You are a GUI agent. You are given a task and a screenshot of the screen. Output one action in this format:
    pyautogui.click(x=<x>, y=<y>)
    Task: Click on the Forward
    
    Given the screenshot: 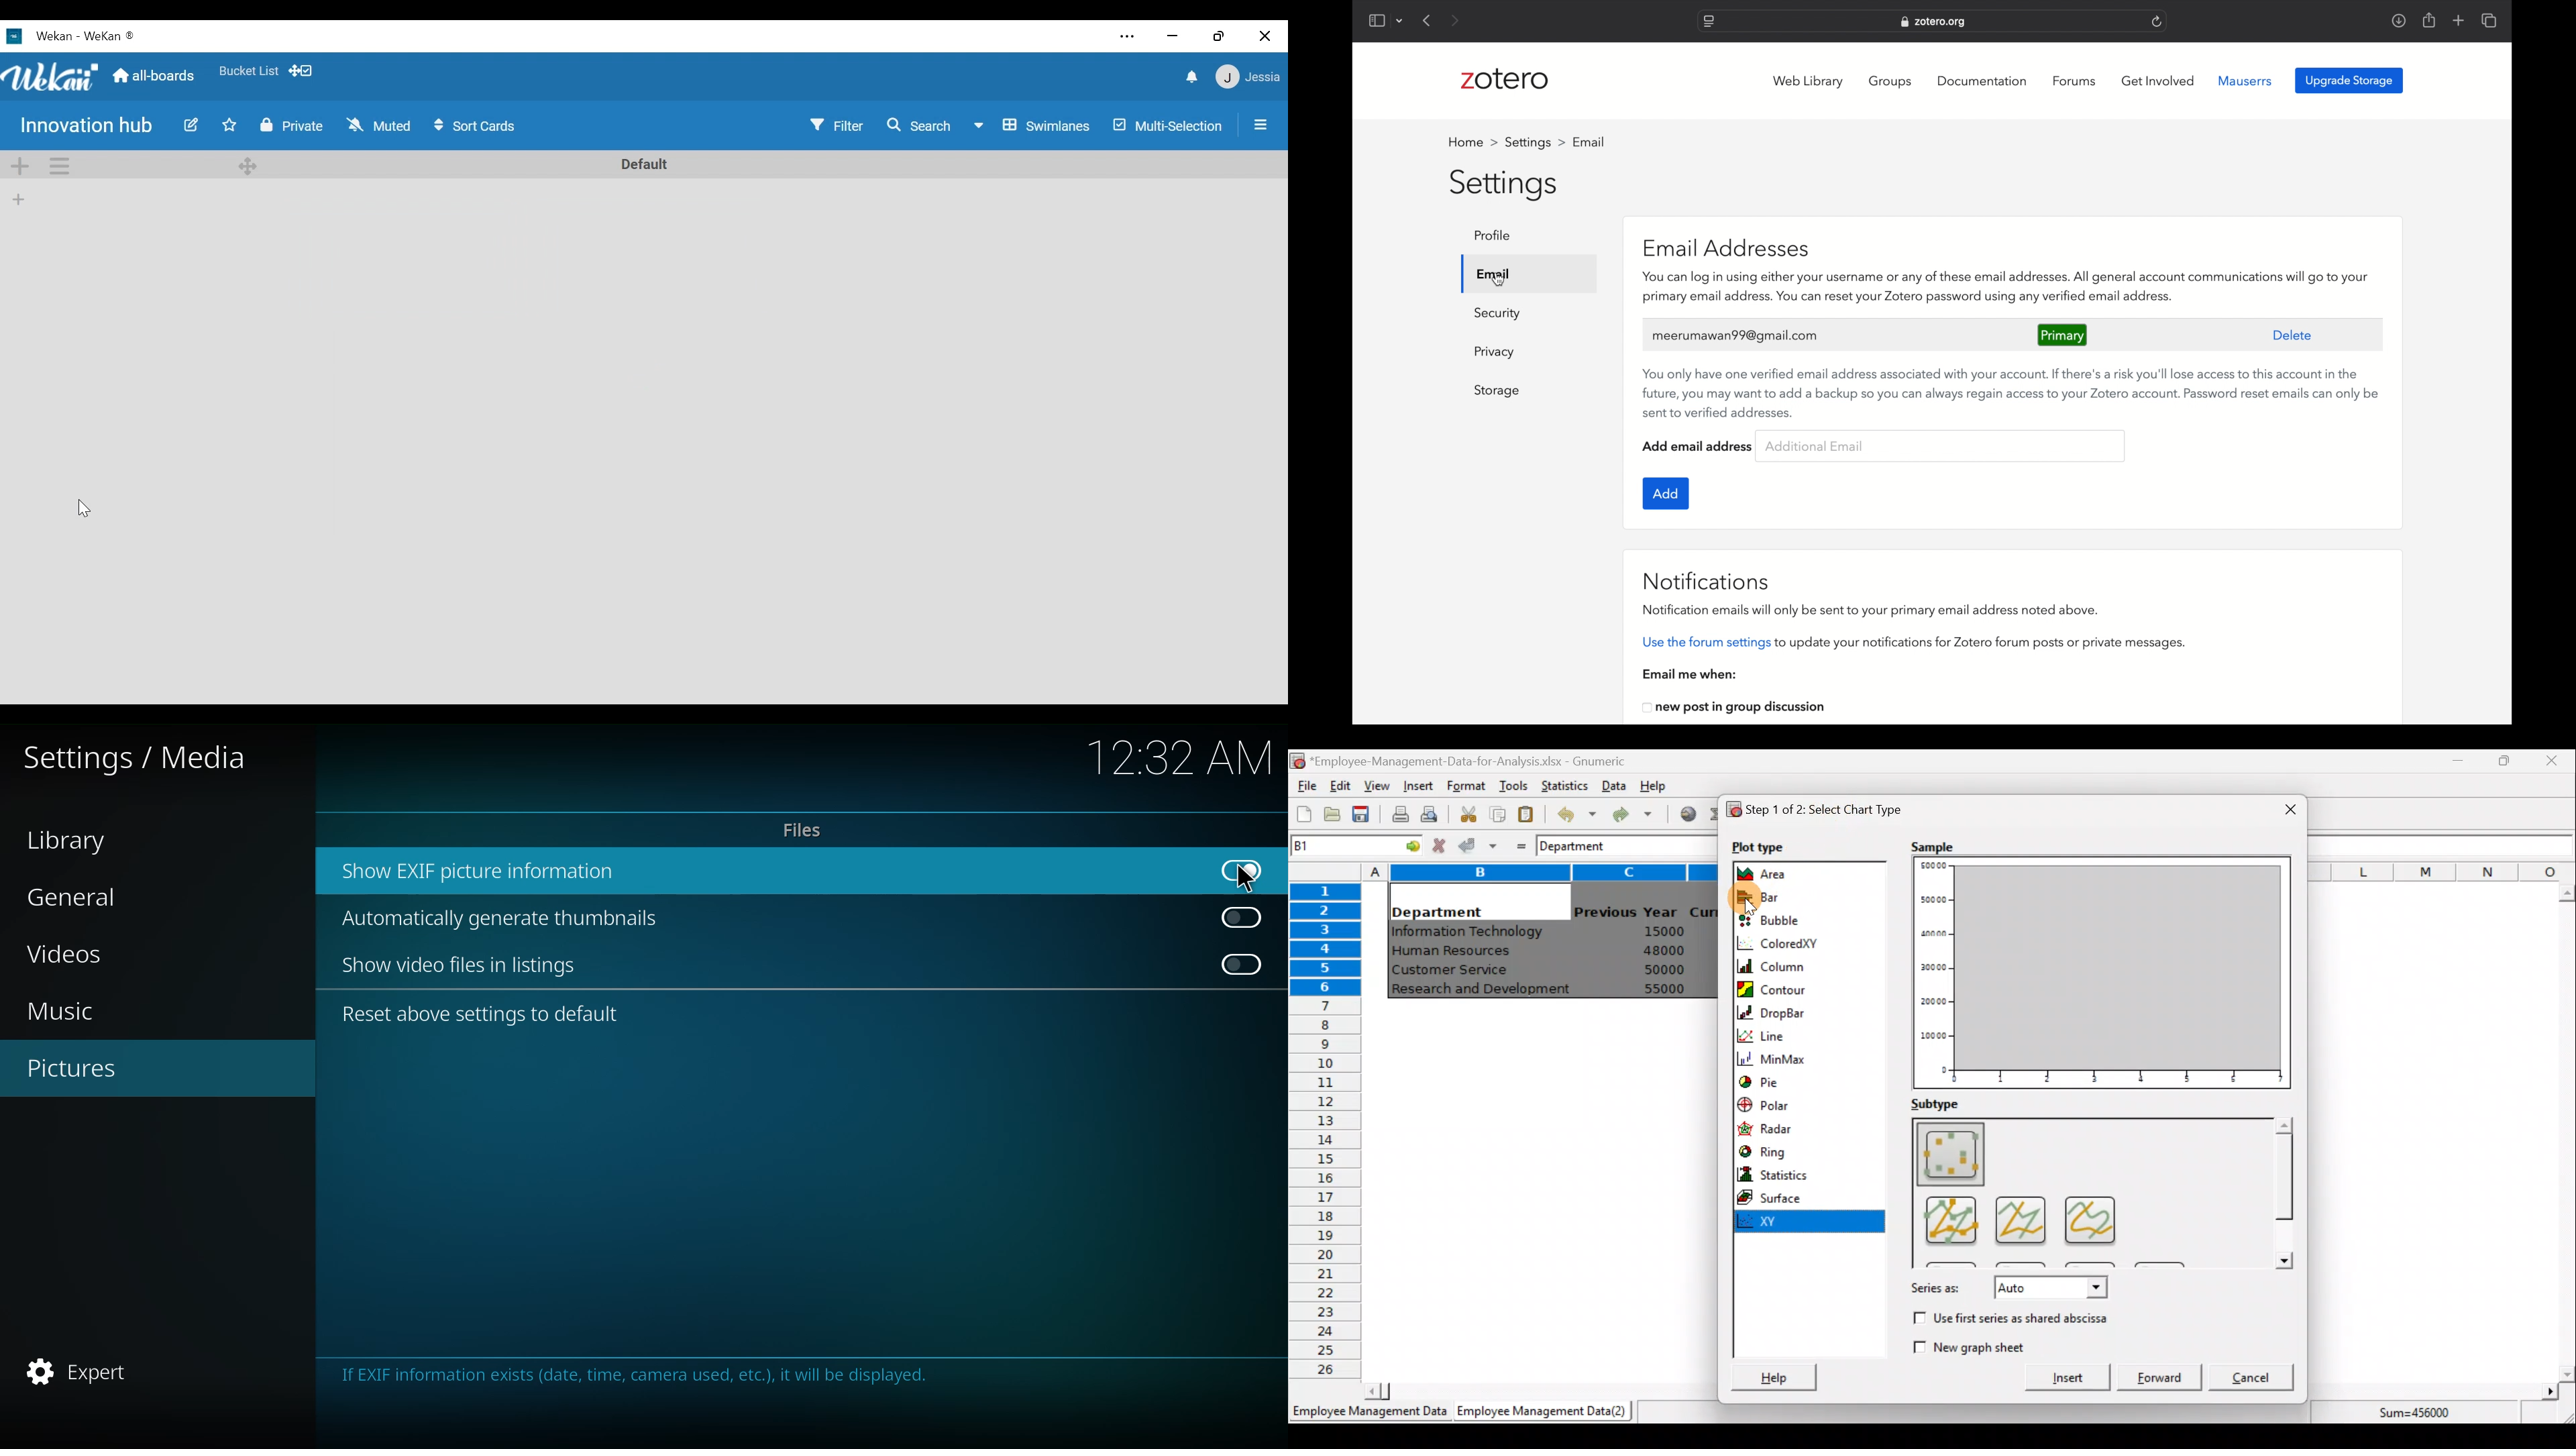 What is the action you would take?
    pyautogui.click(x=2163, y=1375)
    